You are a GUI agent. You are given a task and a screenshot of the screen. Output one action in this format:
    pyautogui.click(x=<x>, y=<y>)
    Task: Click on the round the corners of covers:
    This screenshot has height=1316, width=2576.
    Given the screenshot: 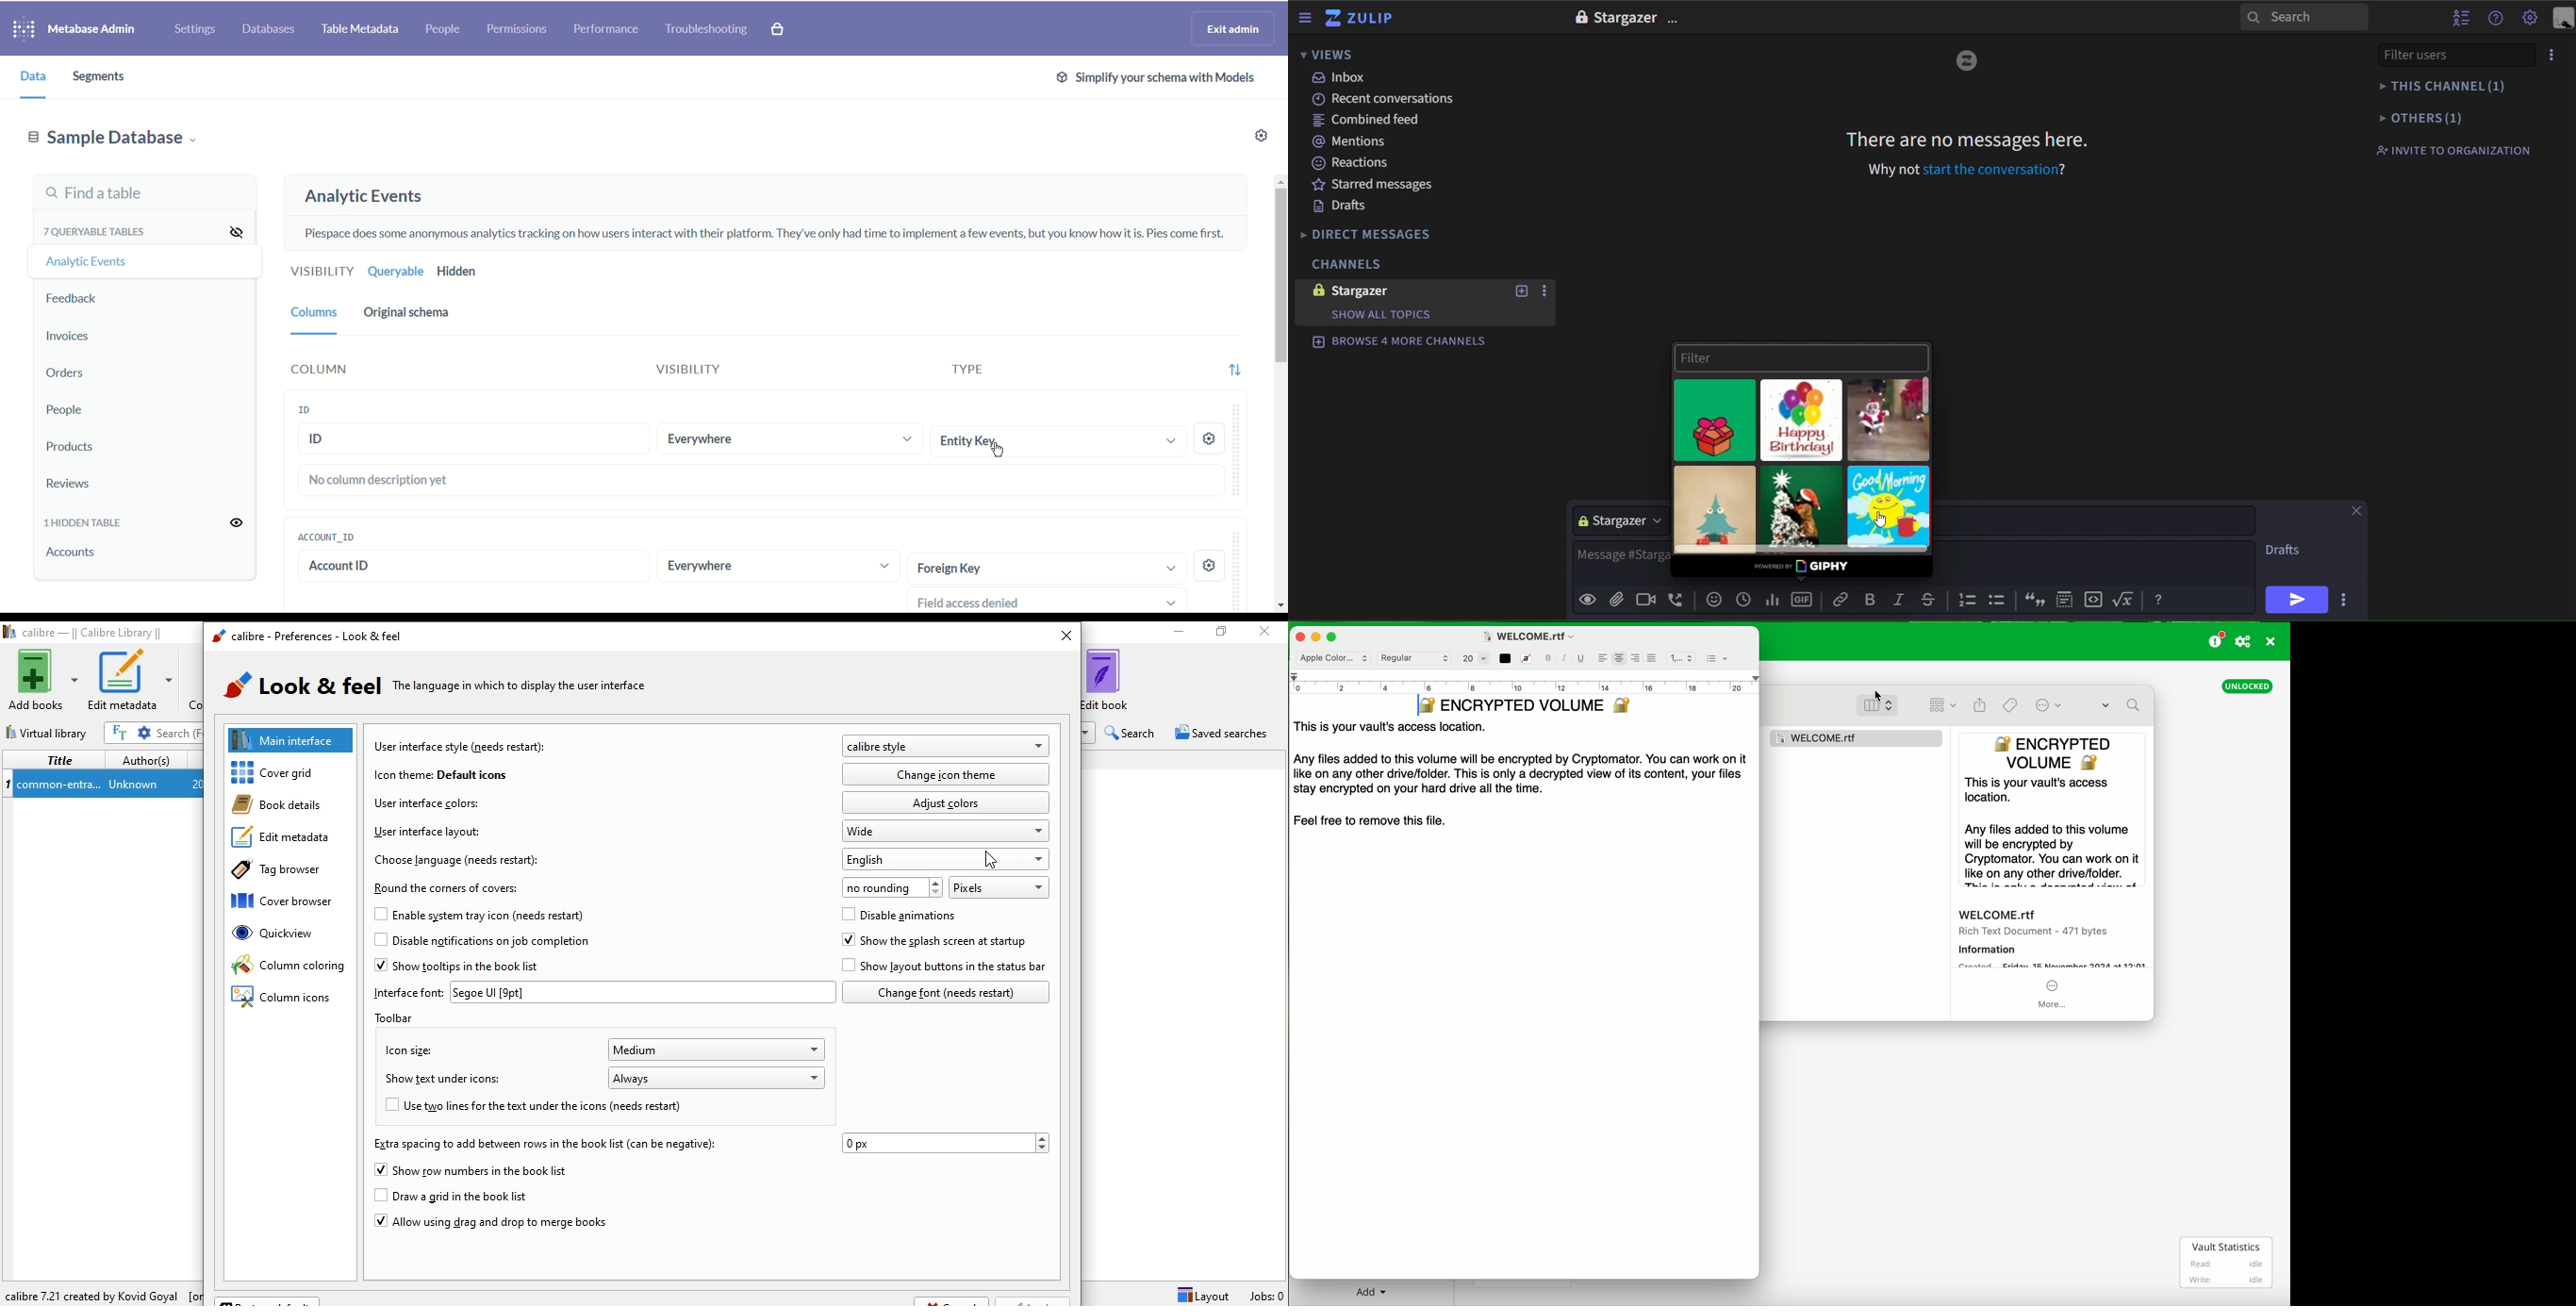 What is the action you would take?
    pyautogui.click(x=450, y=888)
    